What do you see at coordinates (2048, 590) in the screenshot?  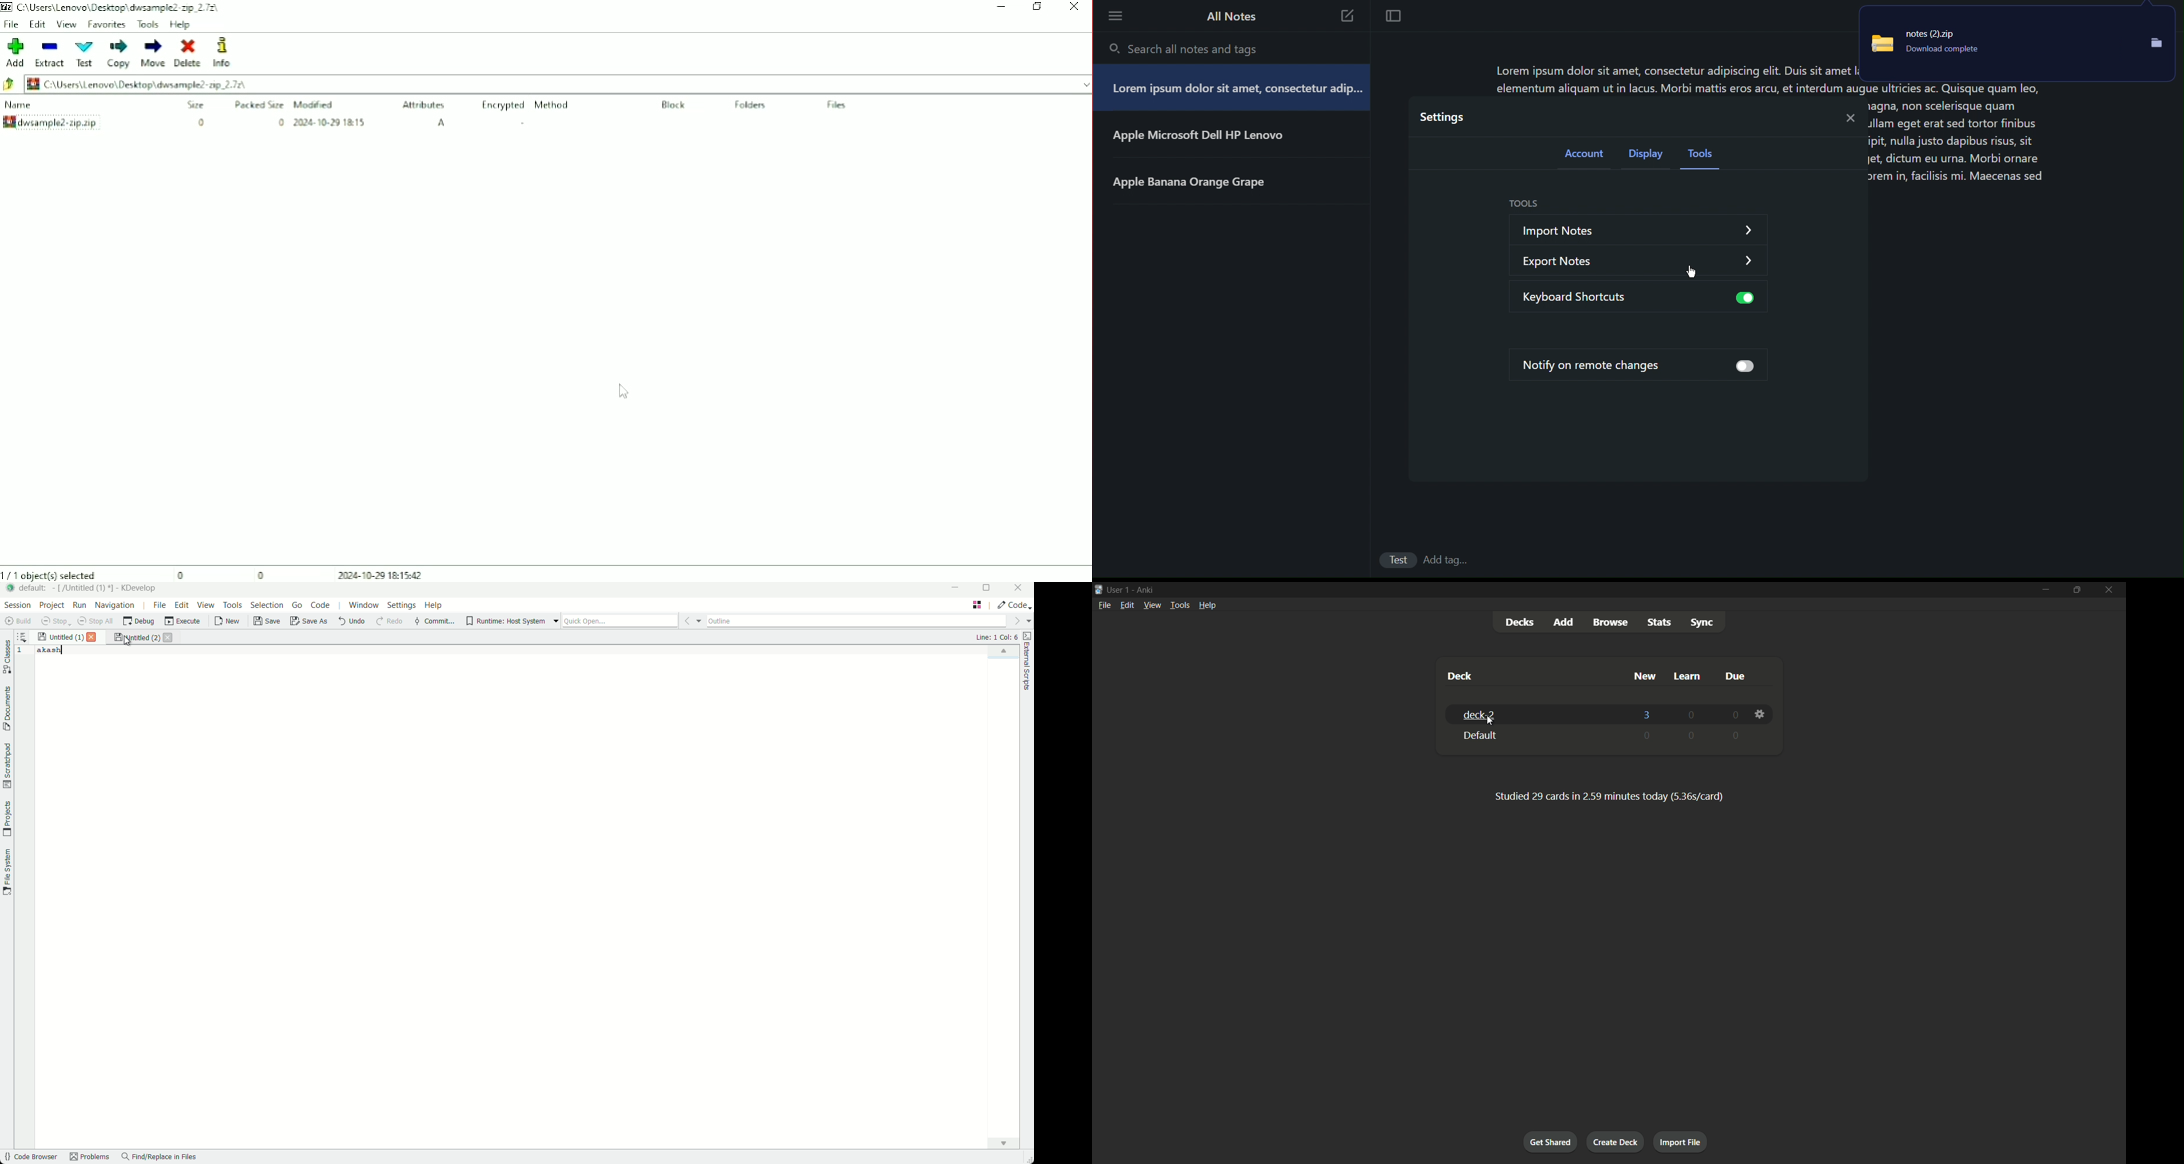 I see `minimize` at bounding box center [2048, 590].